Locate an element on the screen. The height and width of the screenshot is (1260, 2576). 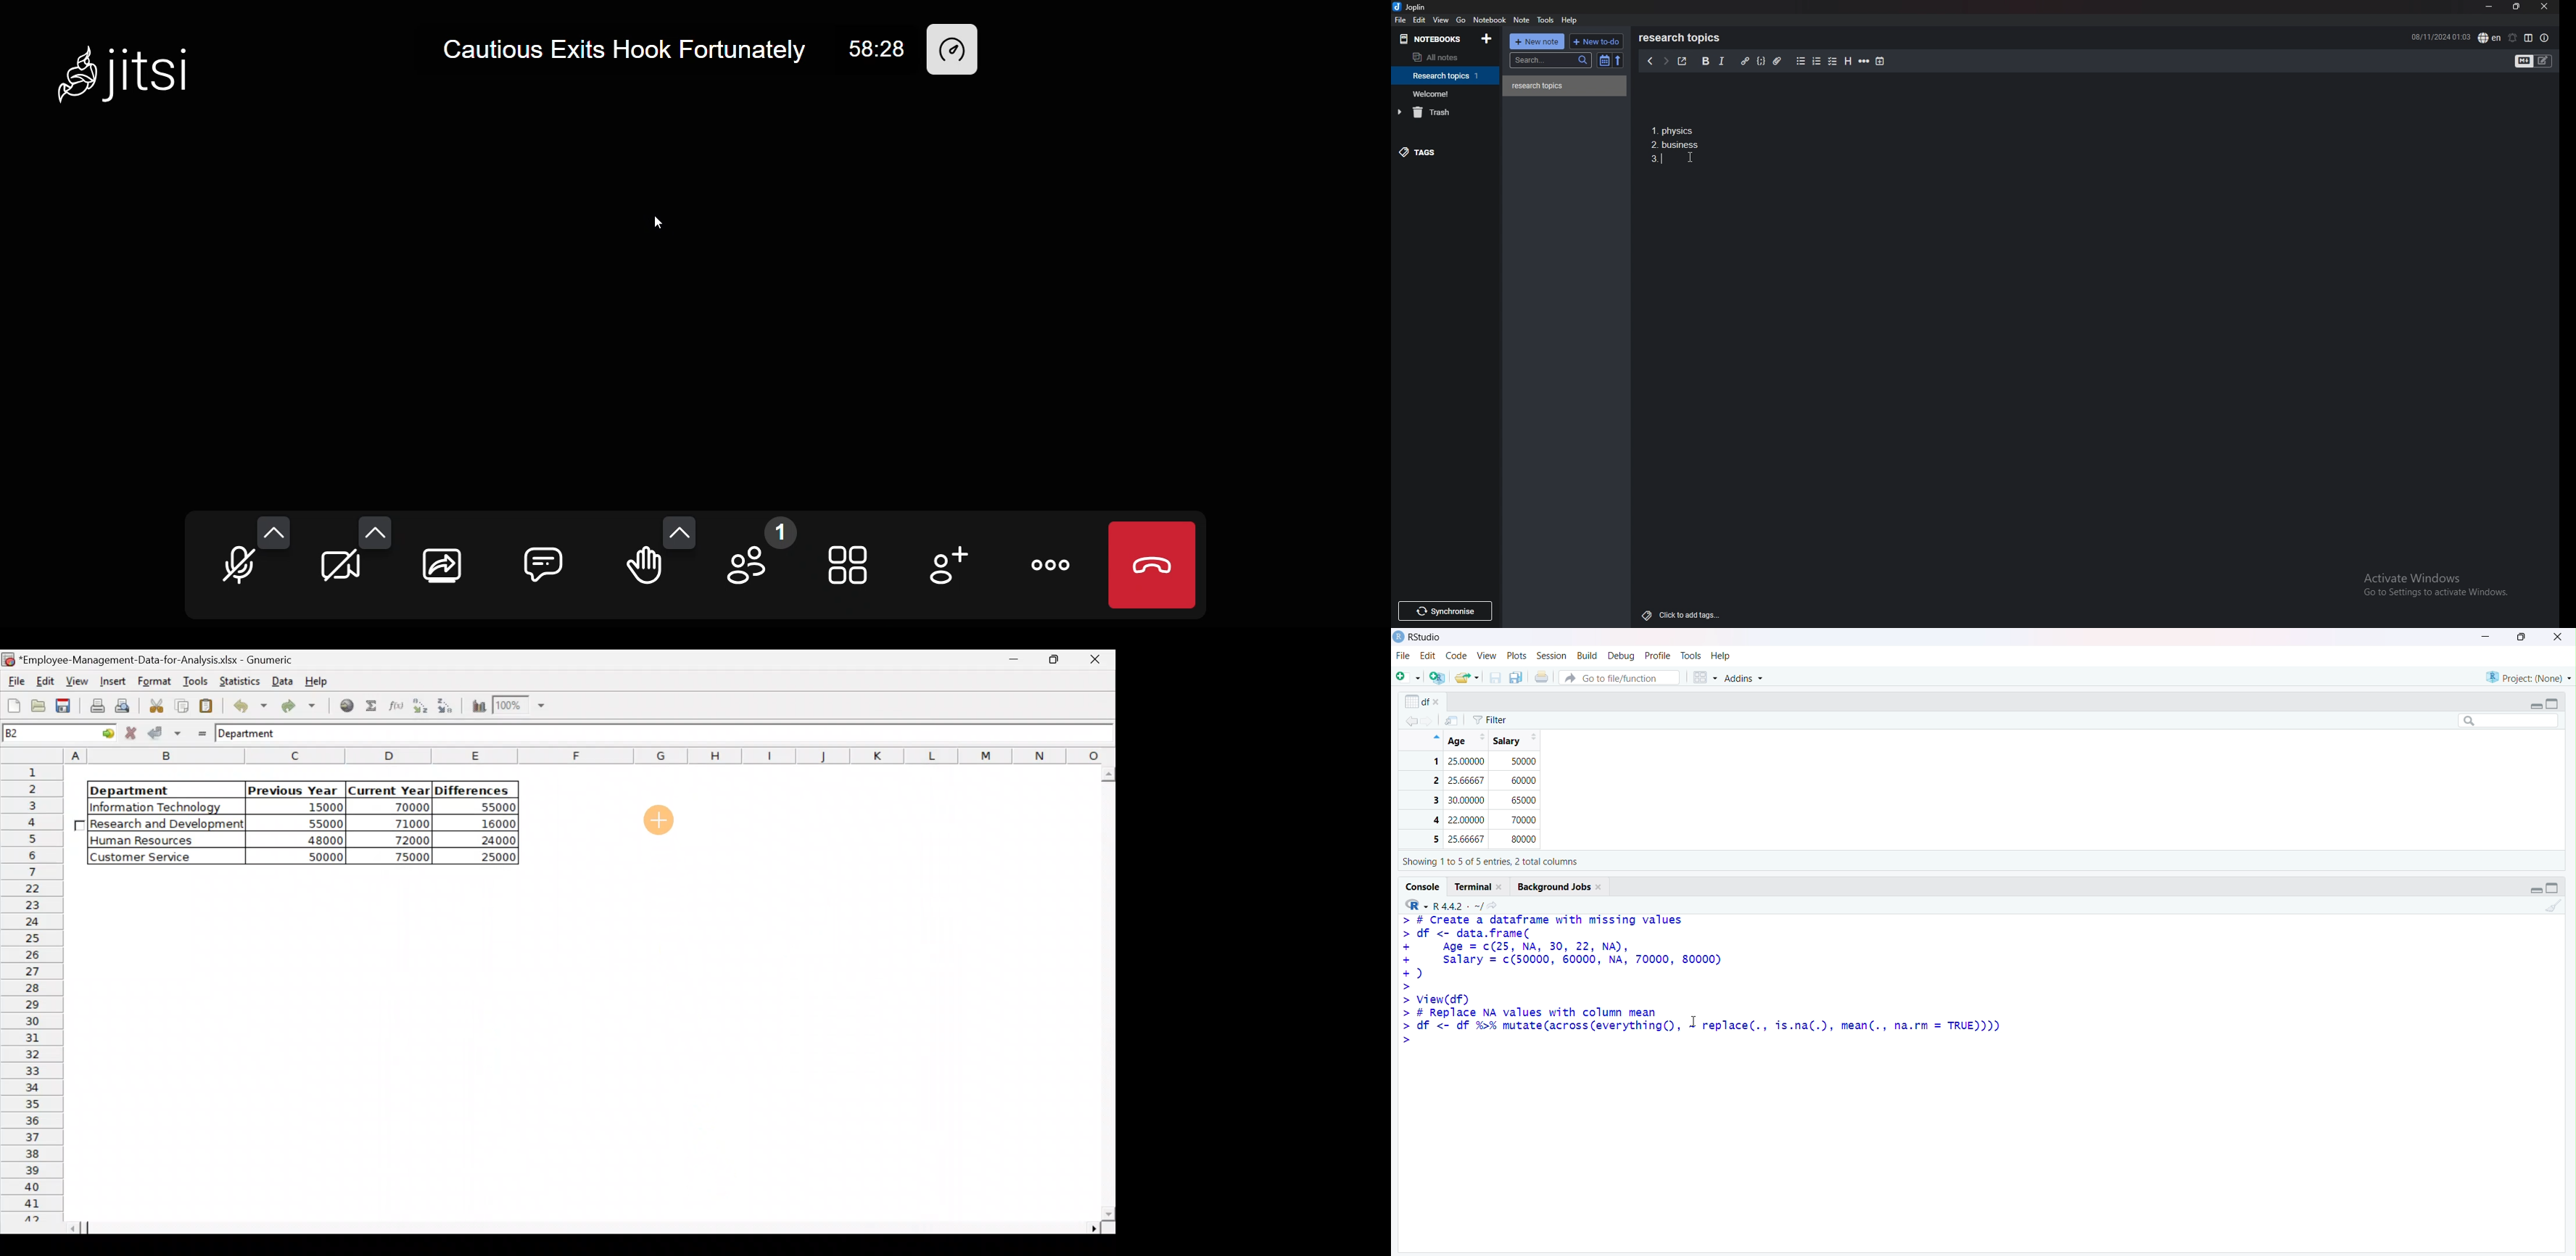
set alarm is located at coordinates (2511, 38).